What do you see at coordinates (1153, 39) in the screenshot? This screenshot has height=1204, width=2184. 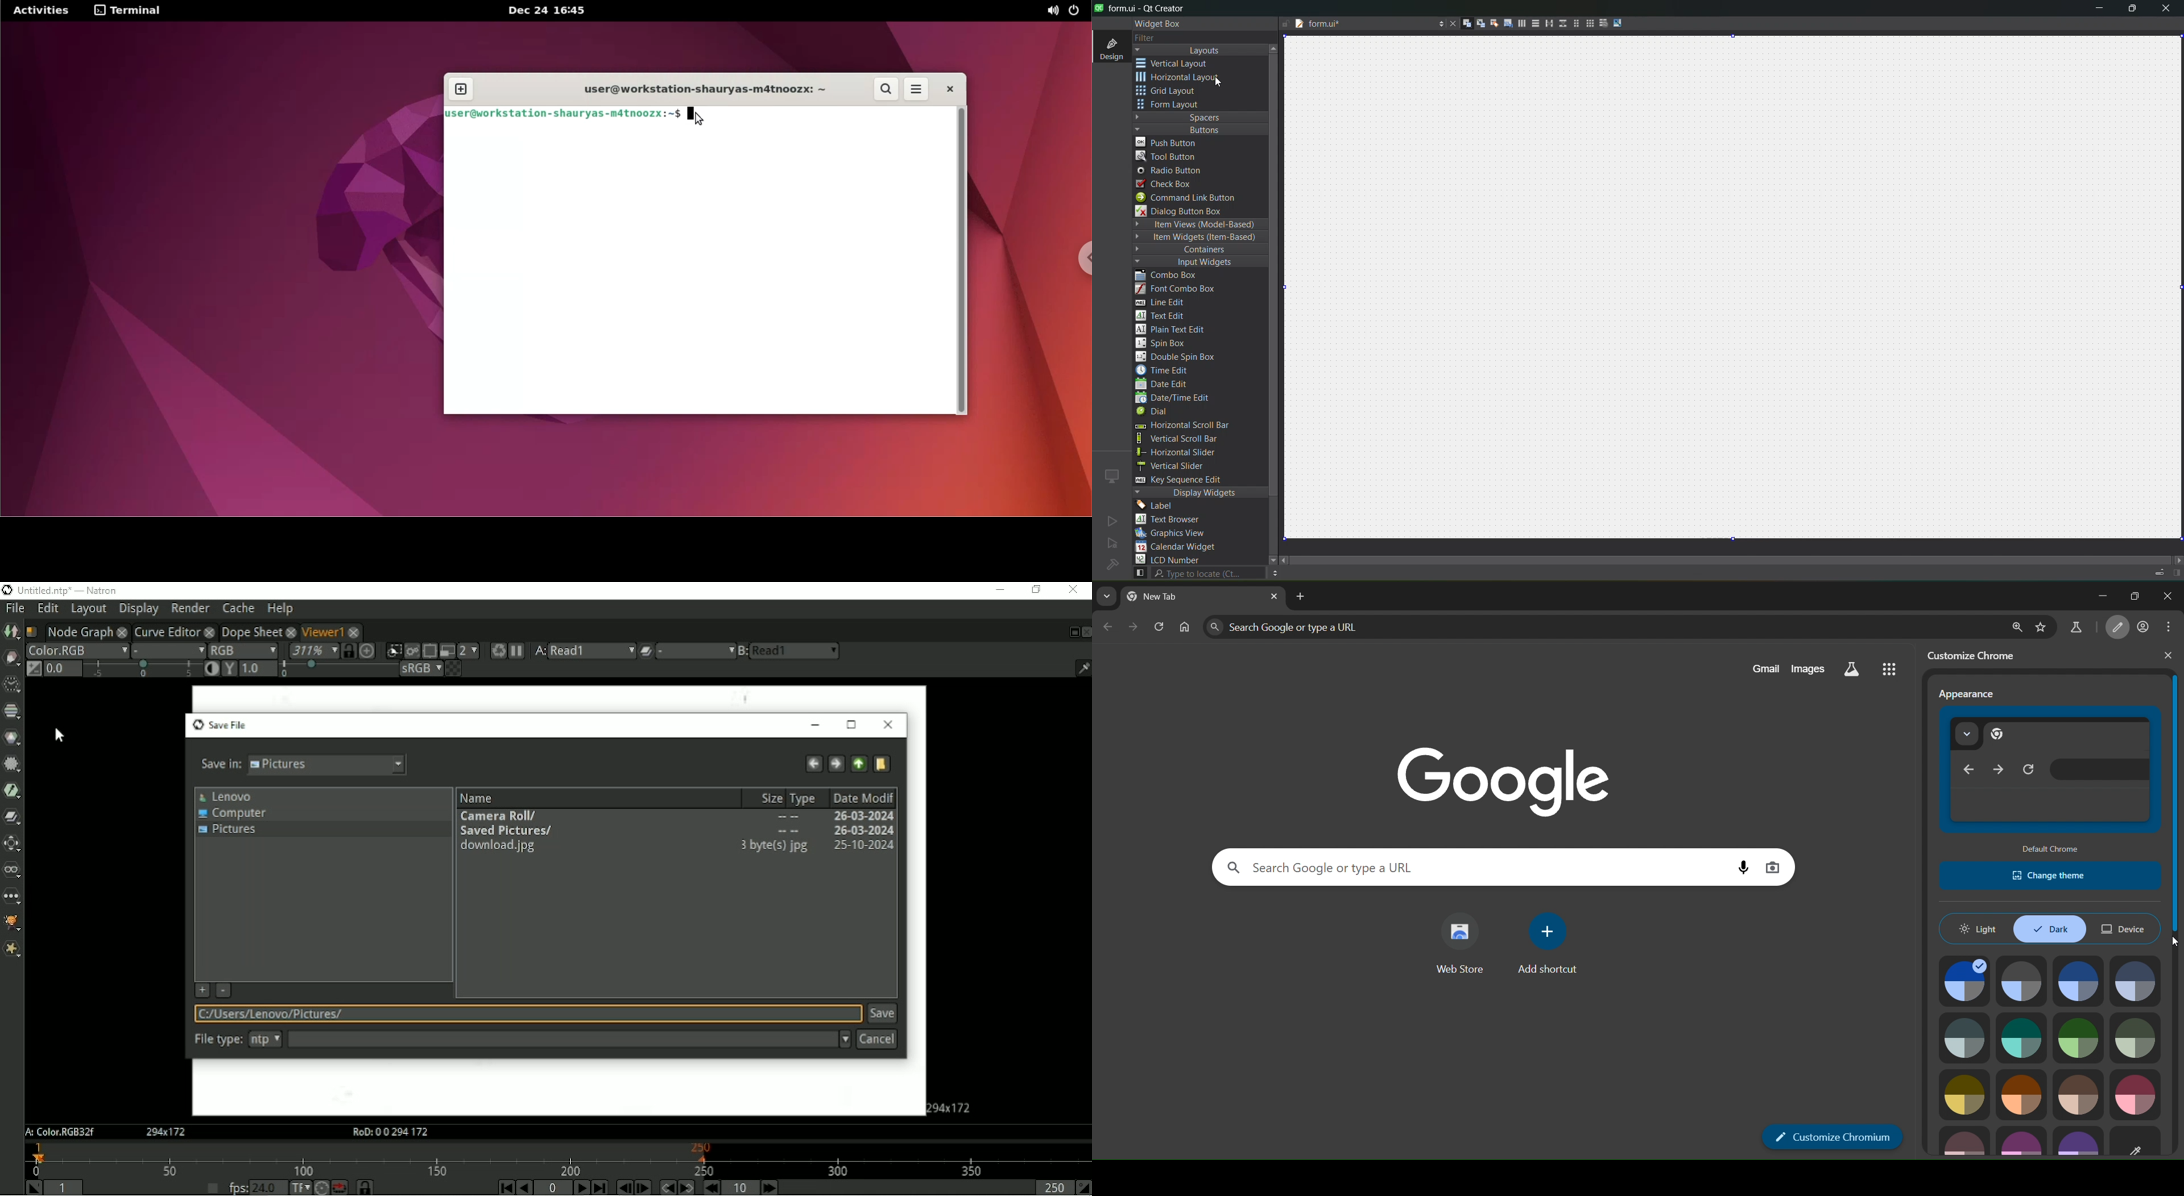 I see `filter` at bounding box center [1153, 39].